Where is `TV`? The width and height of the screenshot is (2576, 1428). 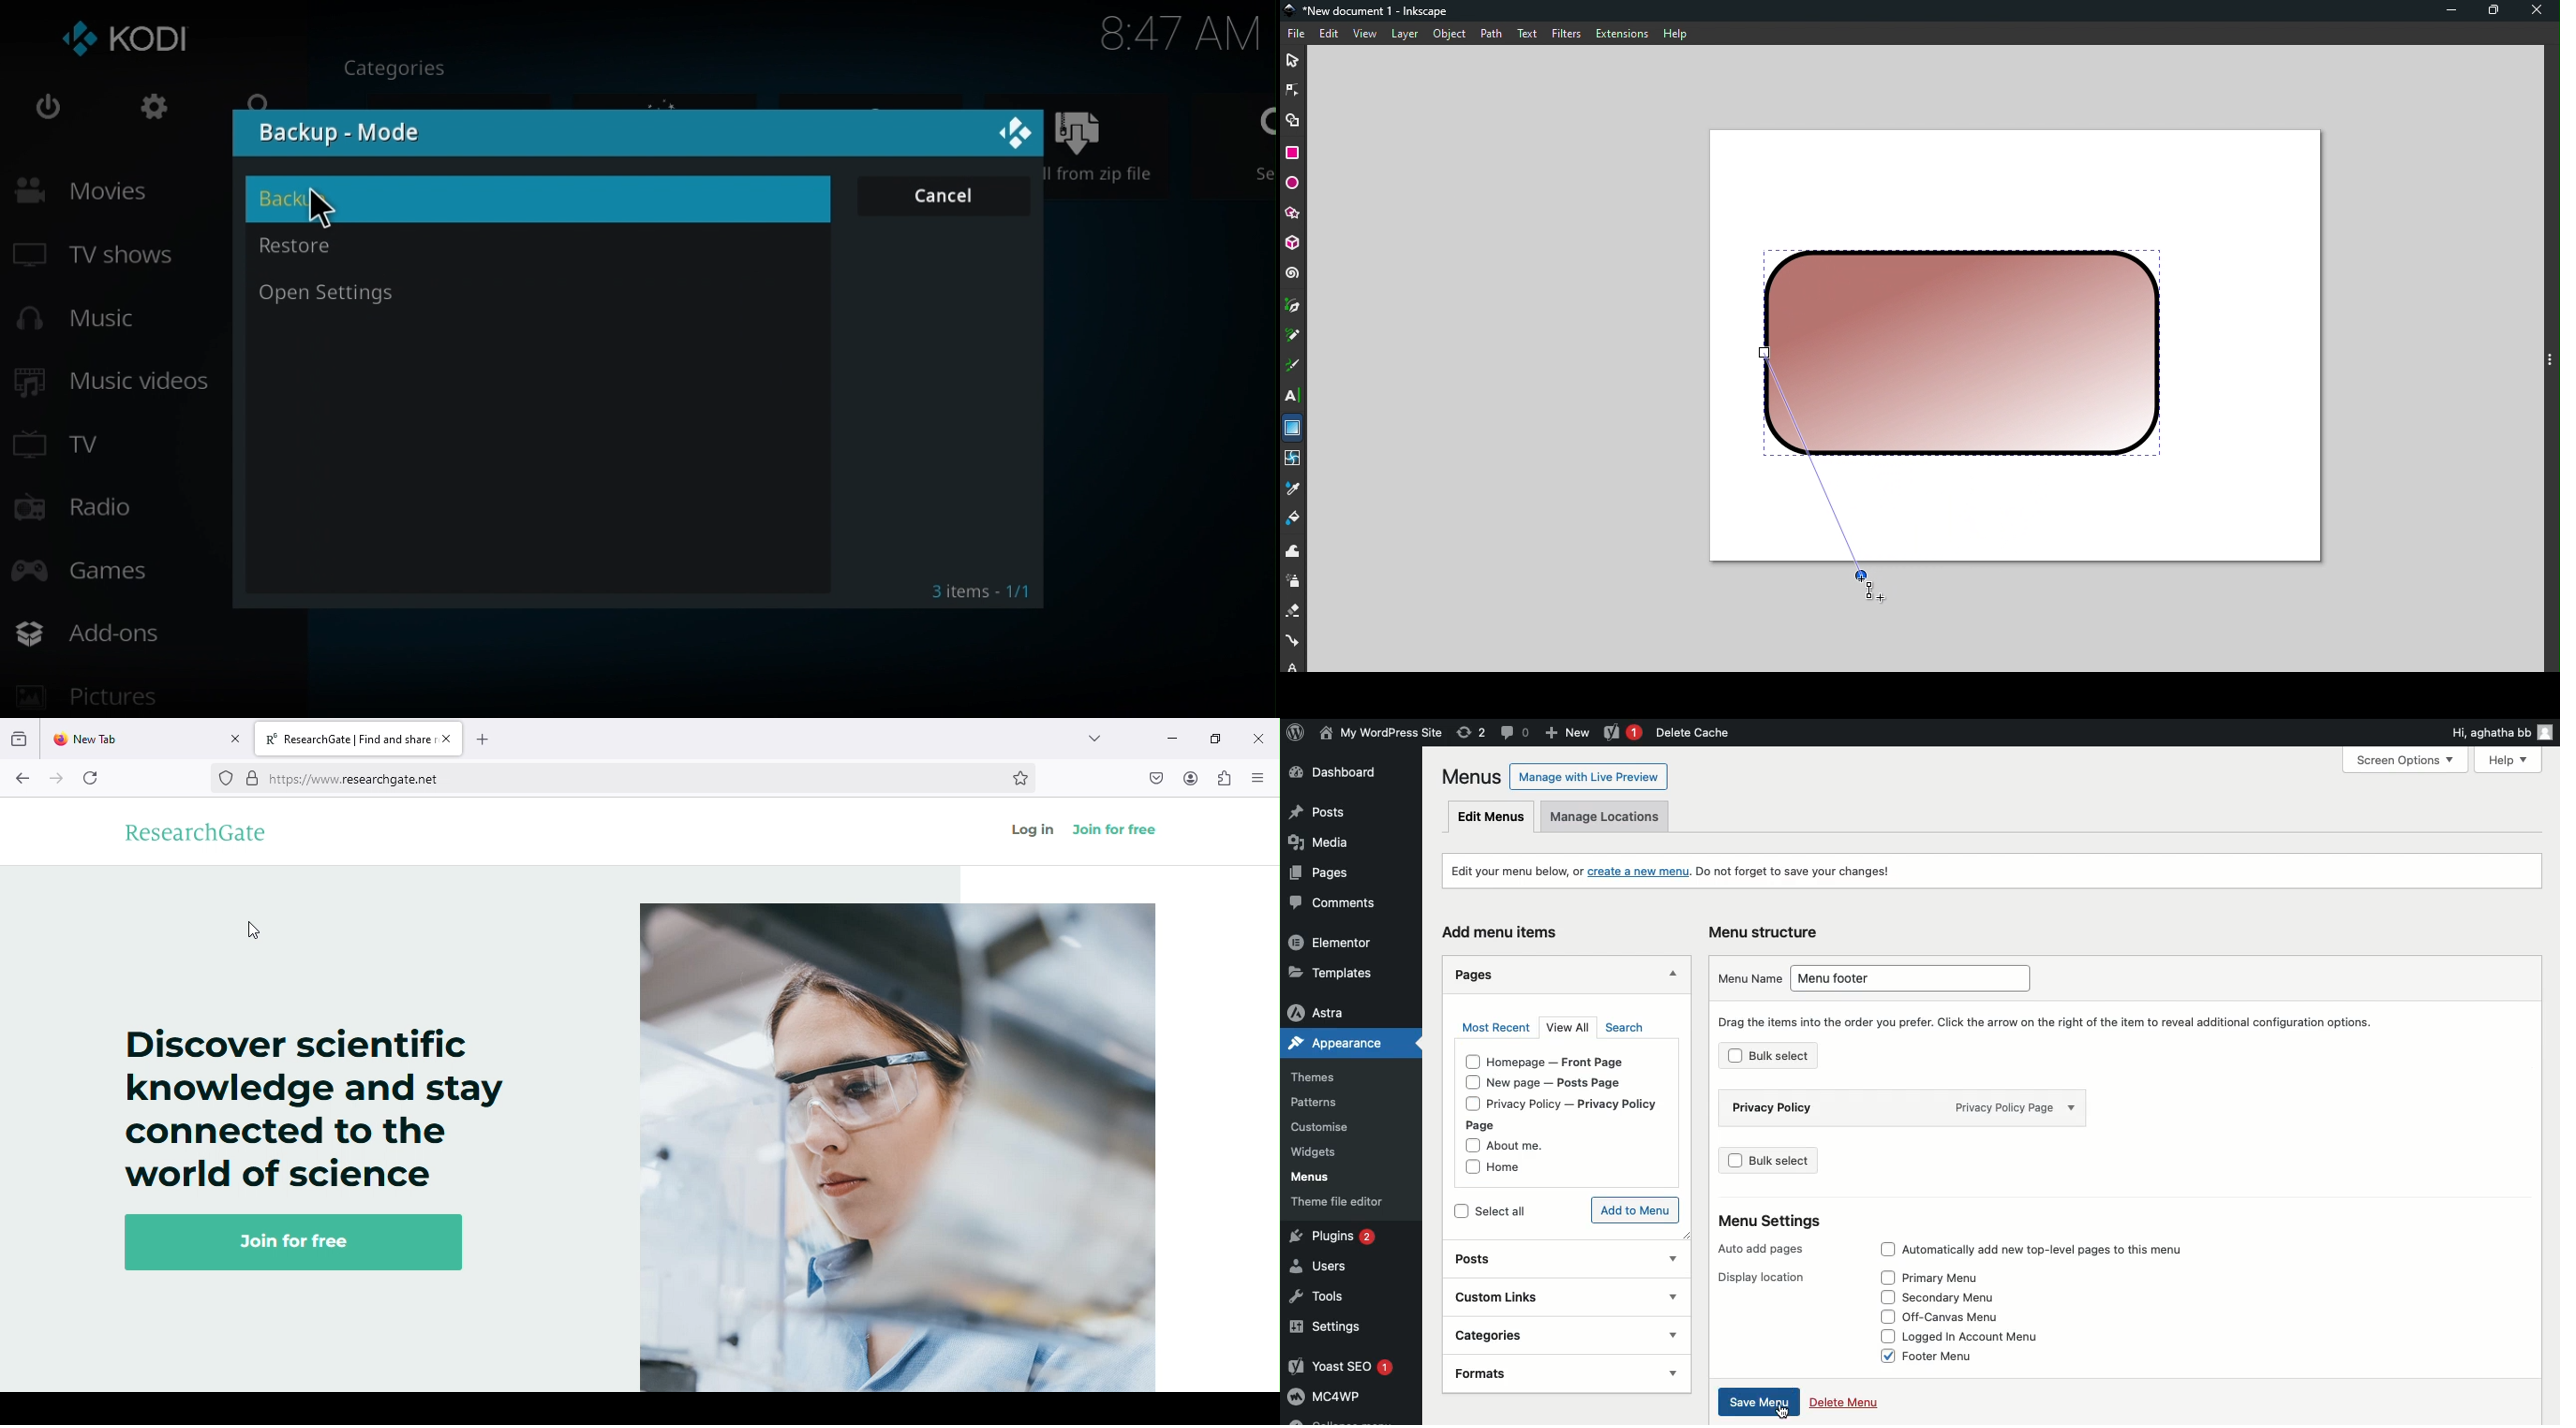
TV is located at coordinates (71, 441).